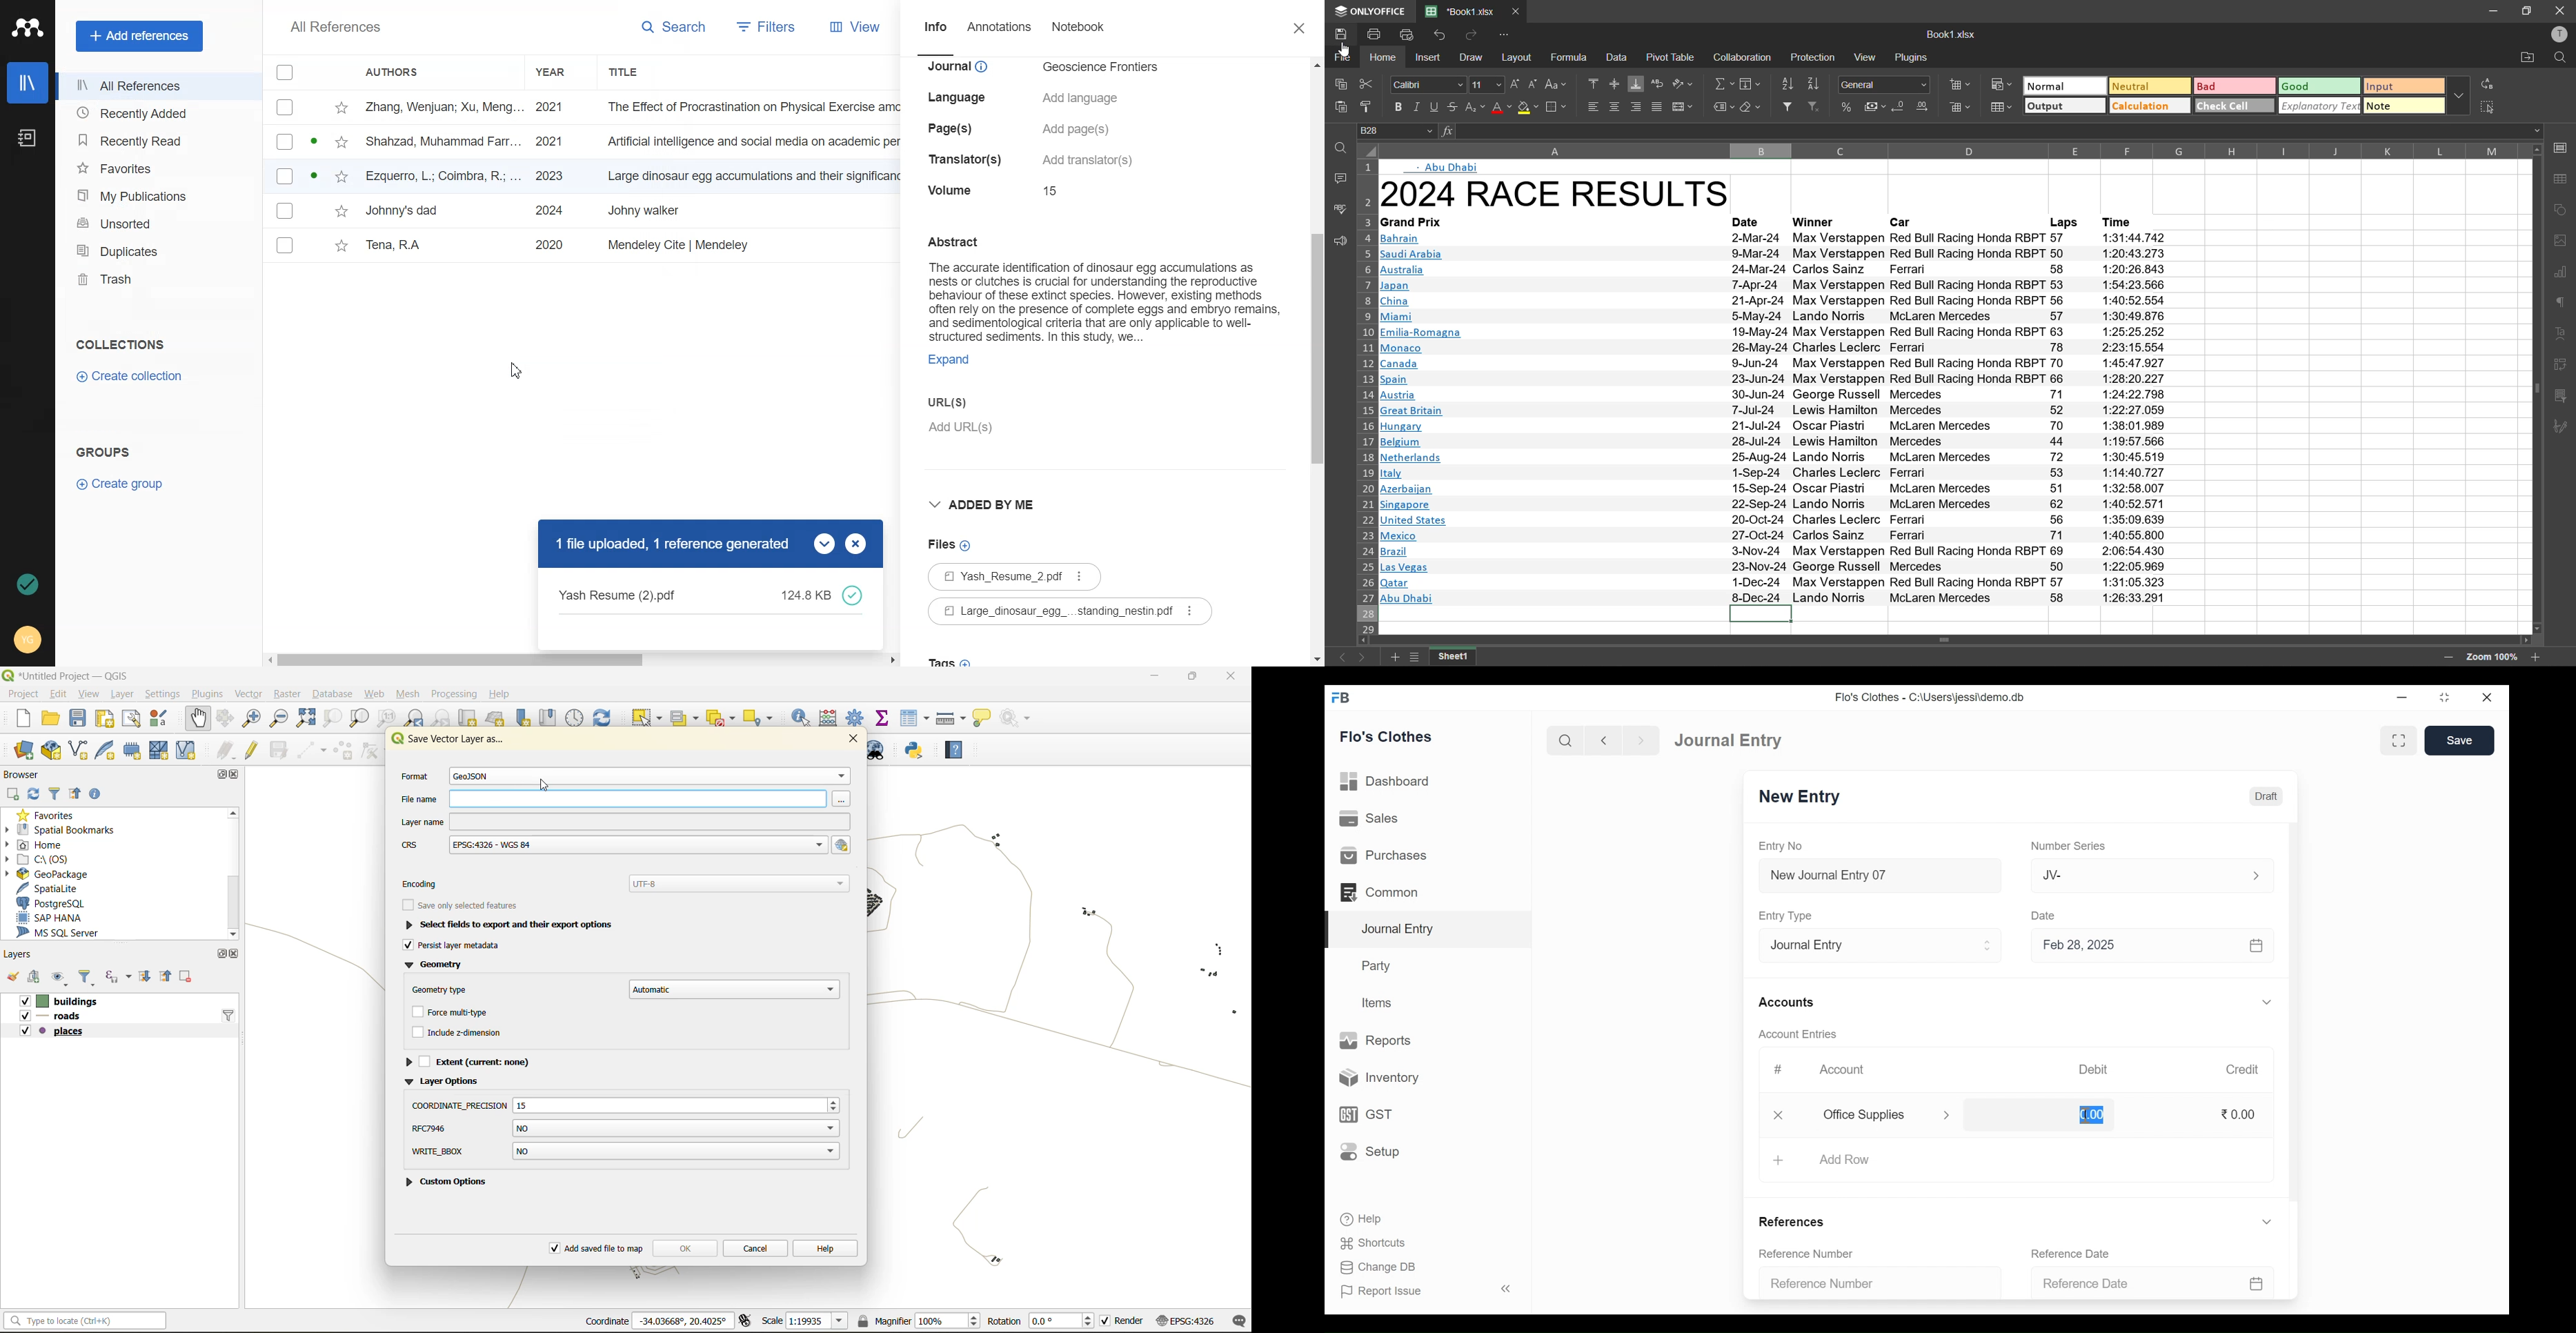 Image resolution: width=2576 pixels, height=1344 pixels. What do you see at coordinates (2565, 426) in the screenshot?
I see `signature` at bounding box center [2565, 426].